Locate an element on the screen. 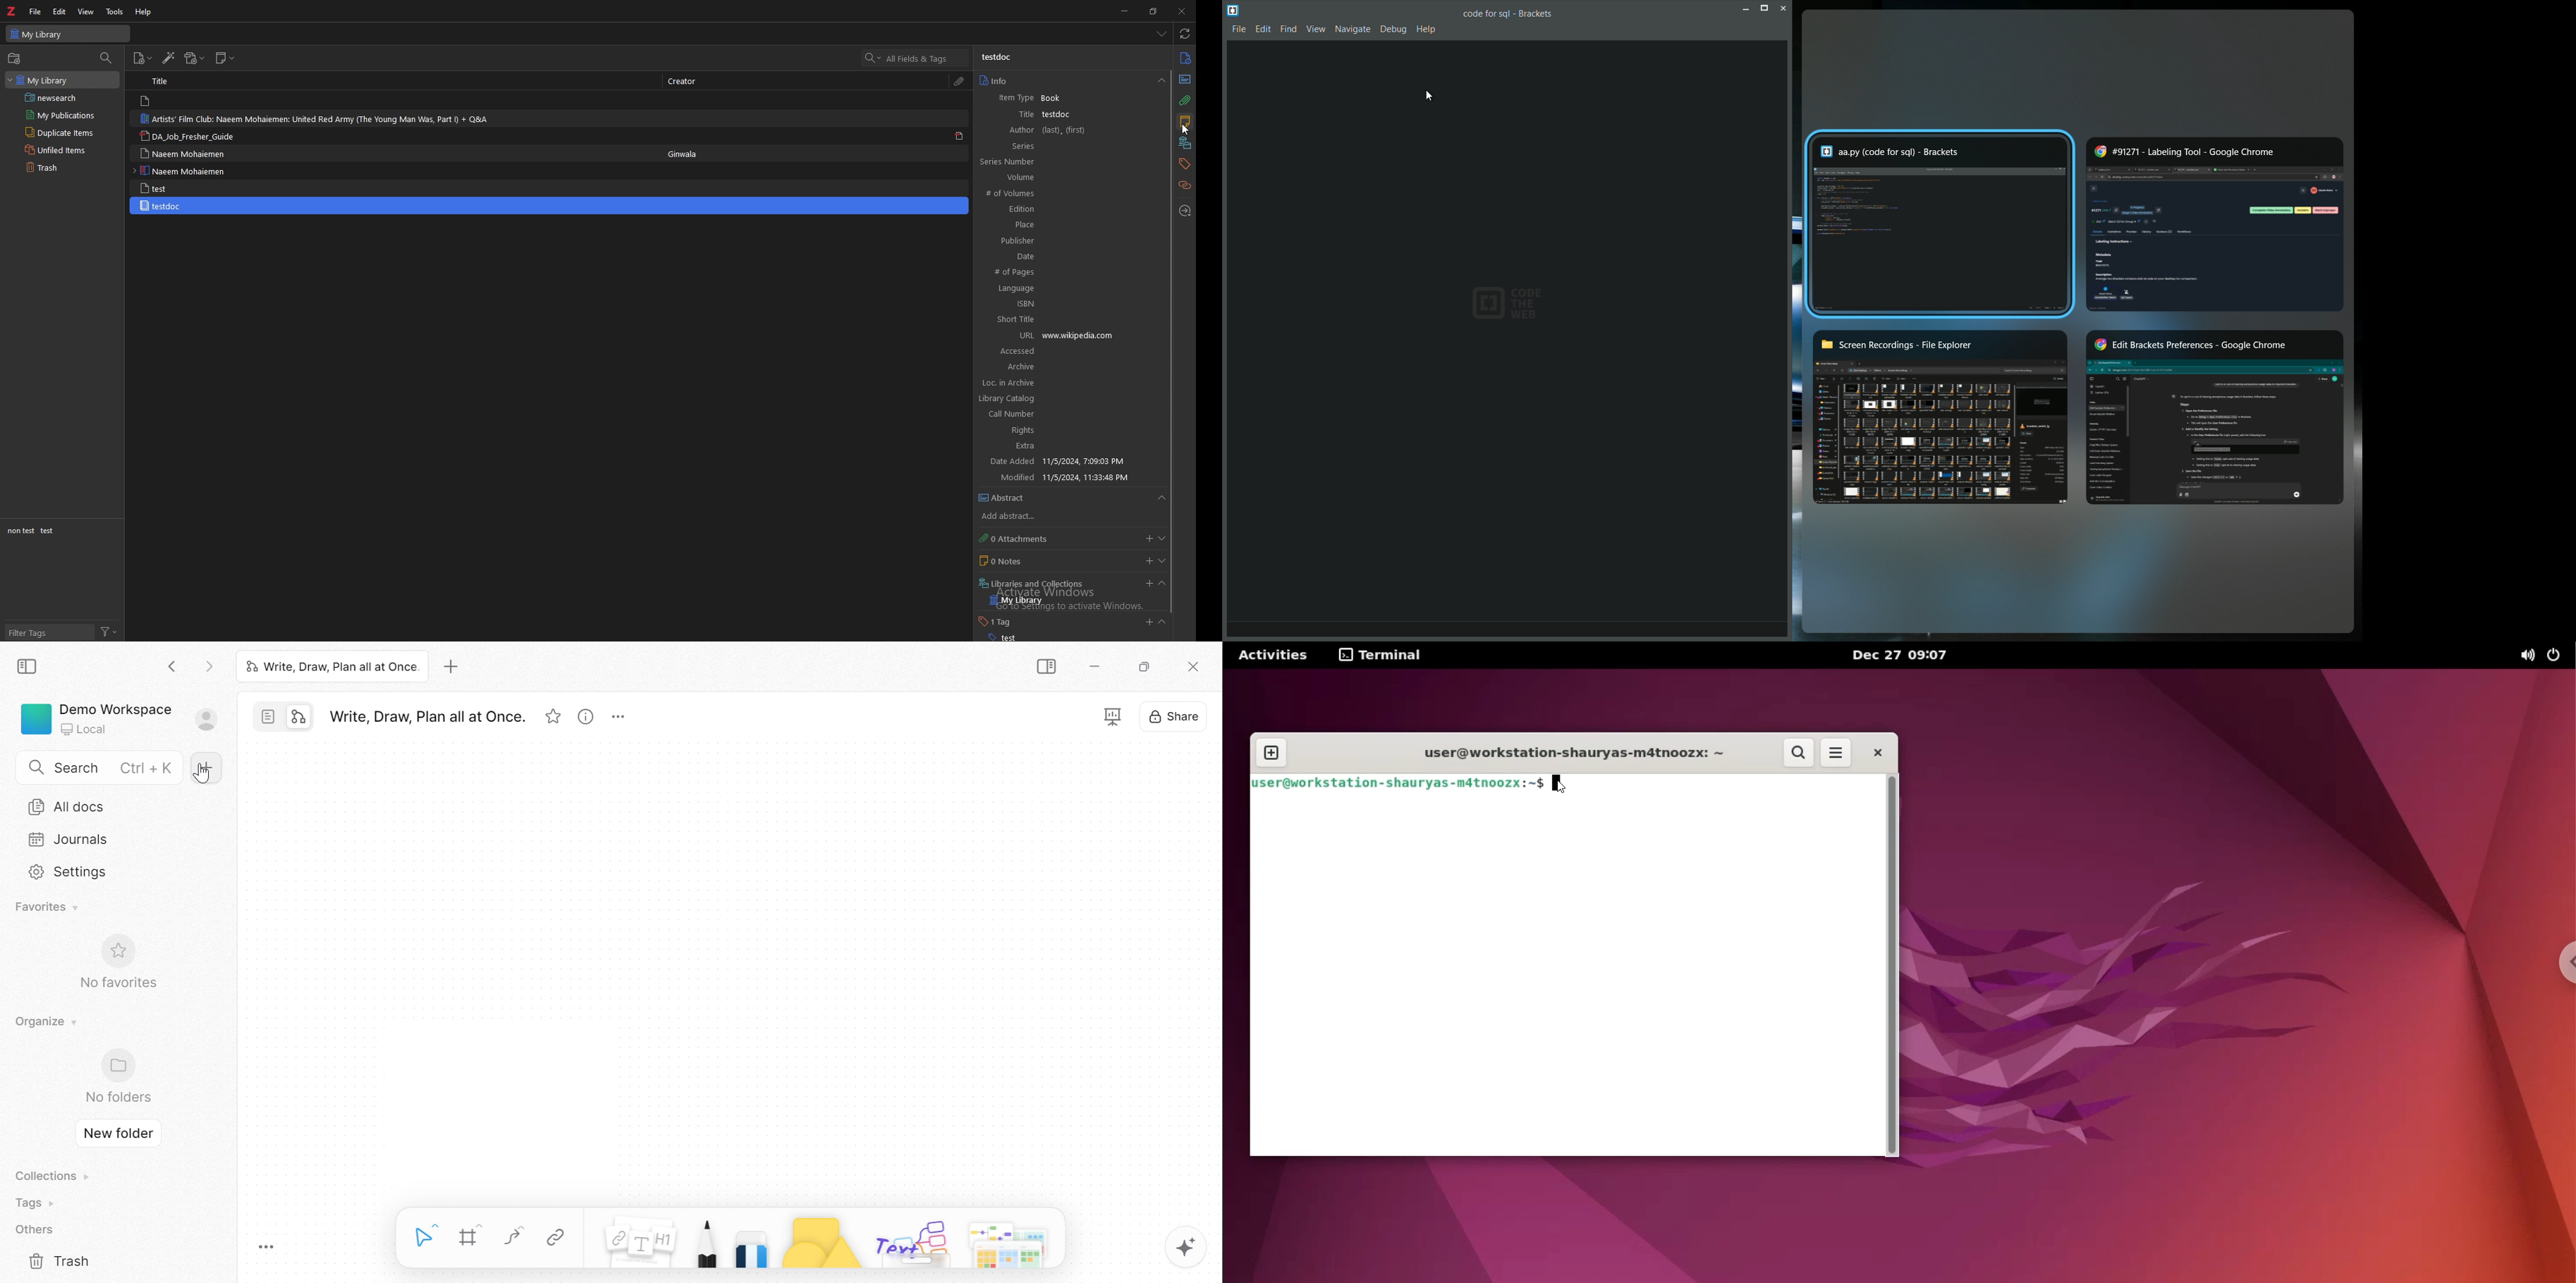 This screenshot has height=1288, width=2576. view is located at coordinates (86, 12).